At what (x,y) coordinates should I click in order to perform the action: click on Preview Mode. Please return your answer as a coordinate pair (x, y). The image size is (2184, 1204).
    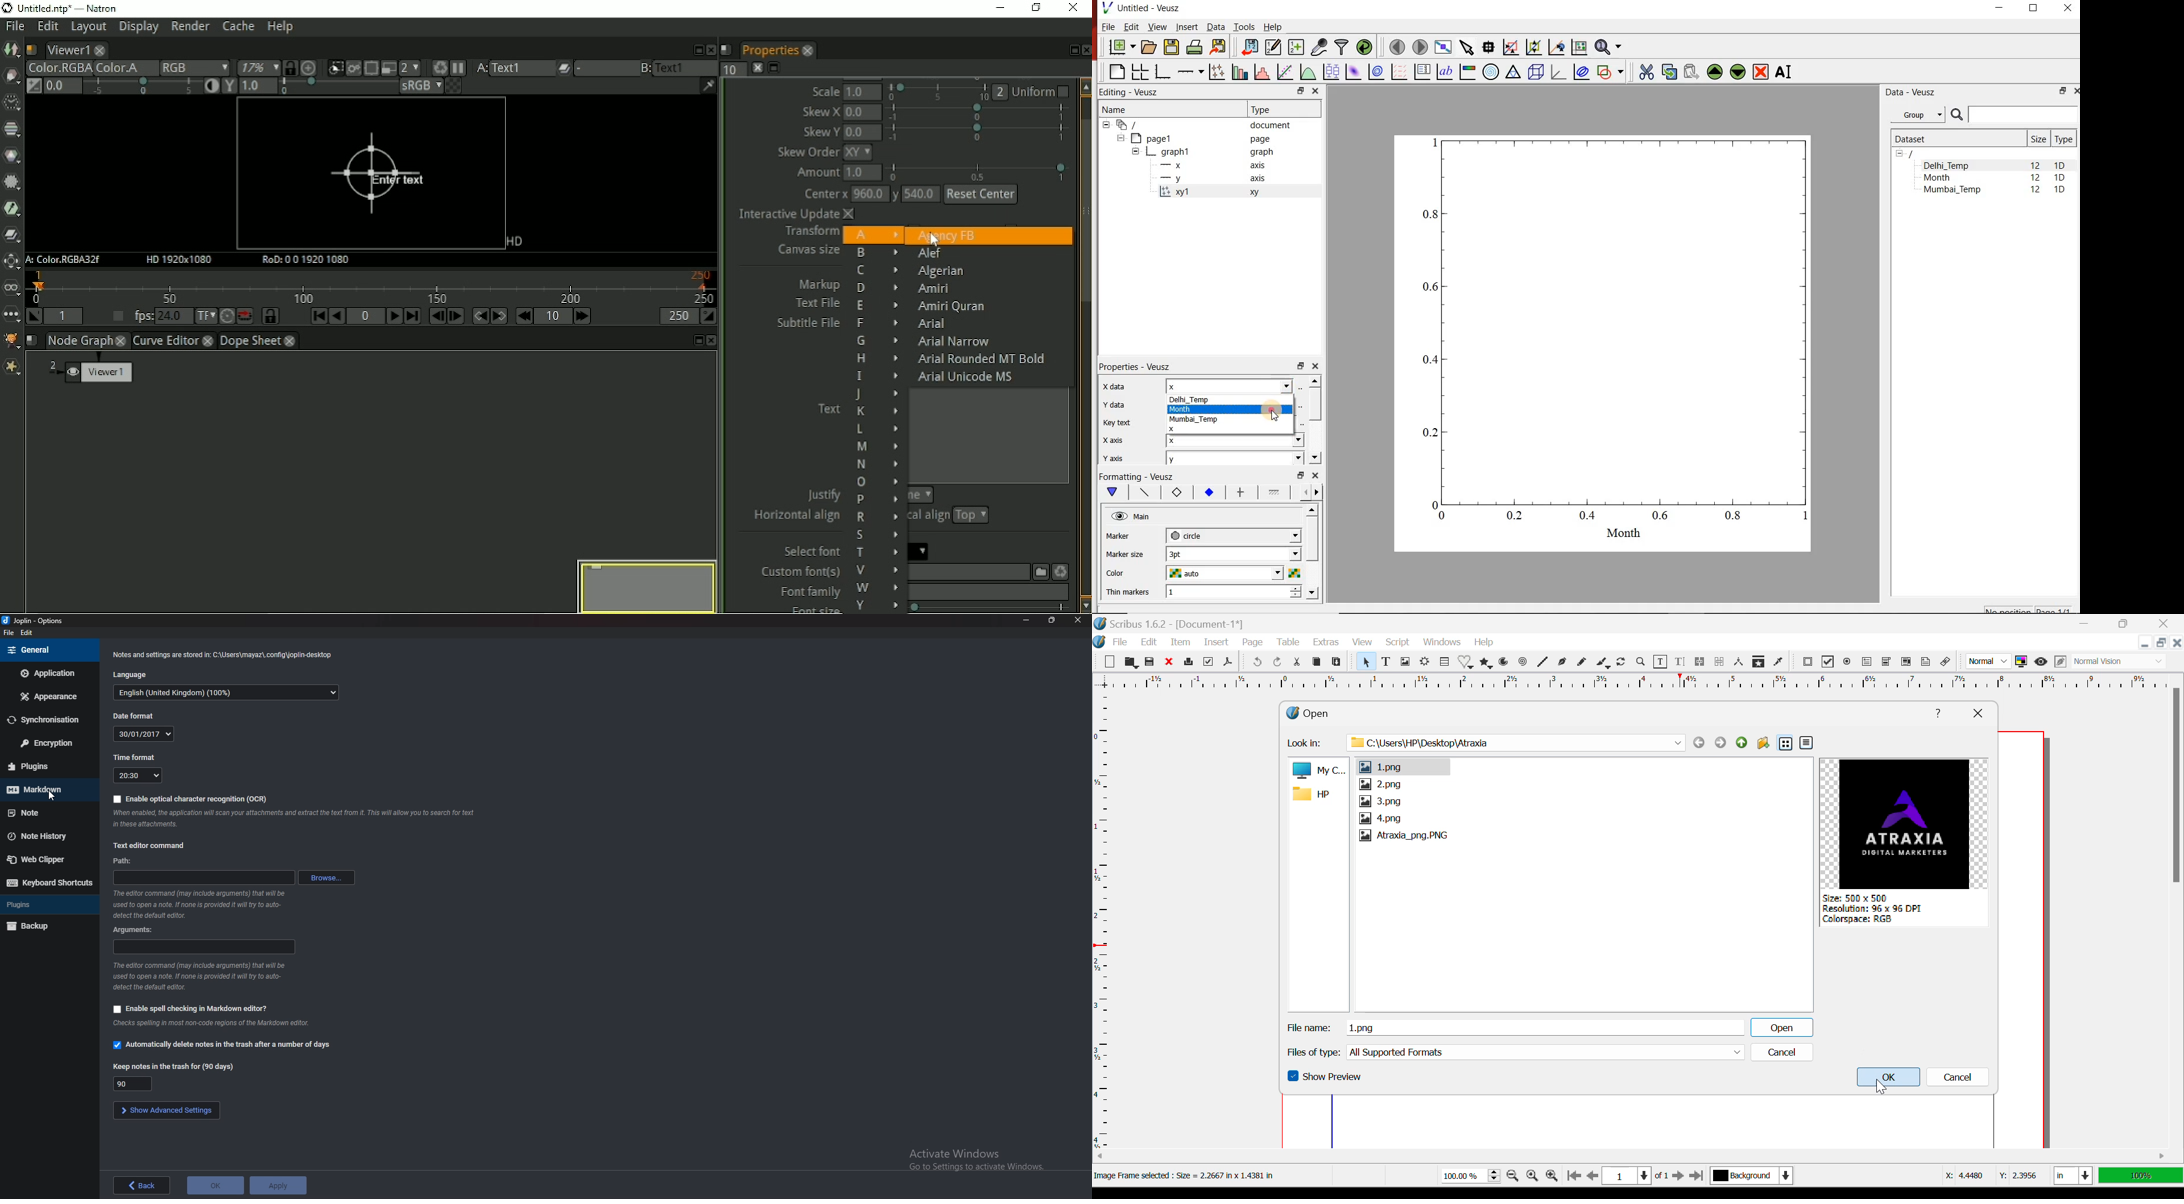
    Looking at the image, I should click on (2041, 663).